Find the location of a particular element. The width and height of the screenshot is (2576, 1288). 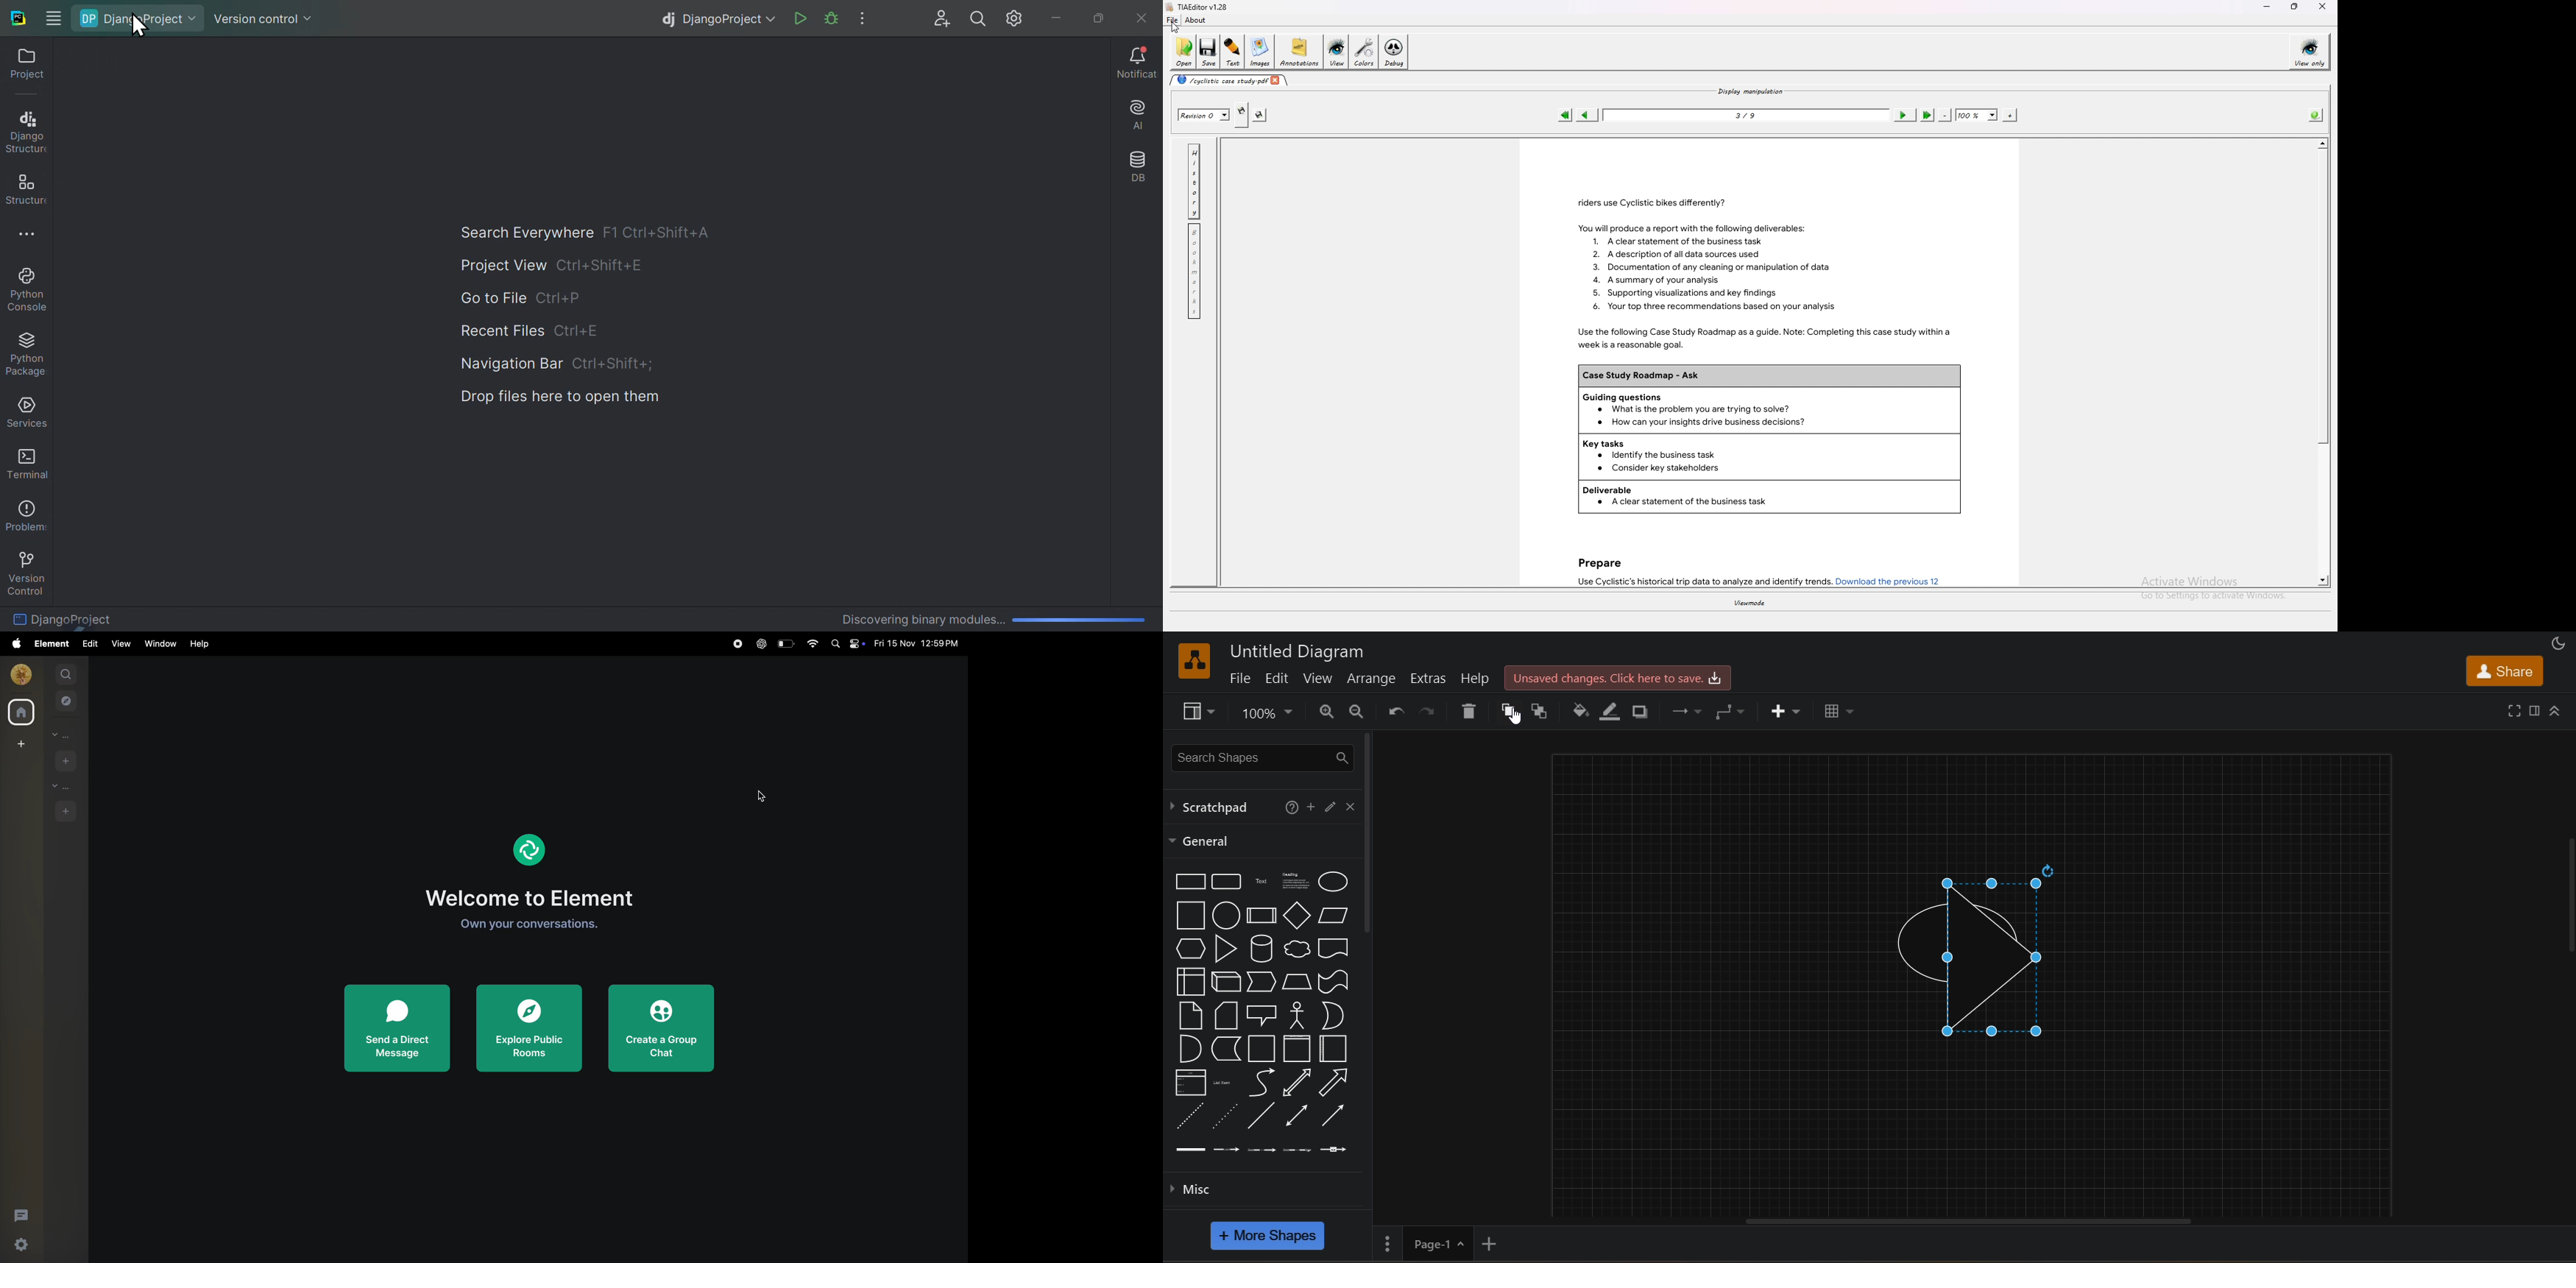

battery is located at coordinates (786, 643).